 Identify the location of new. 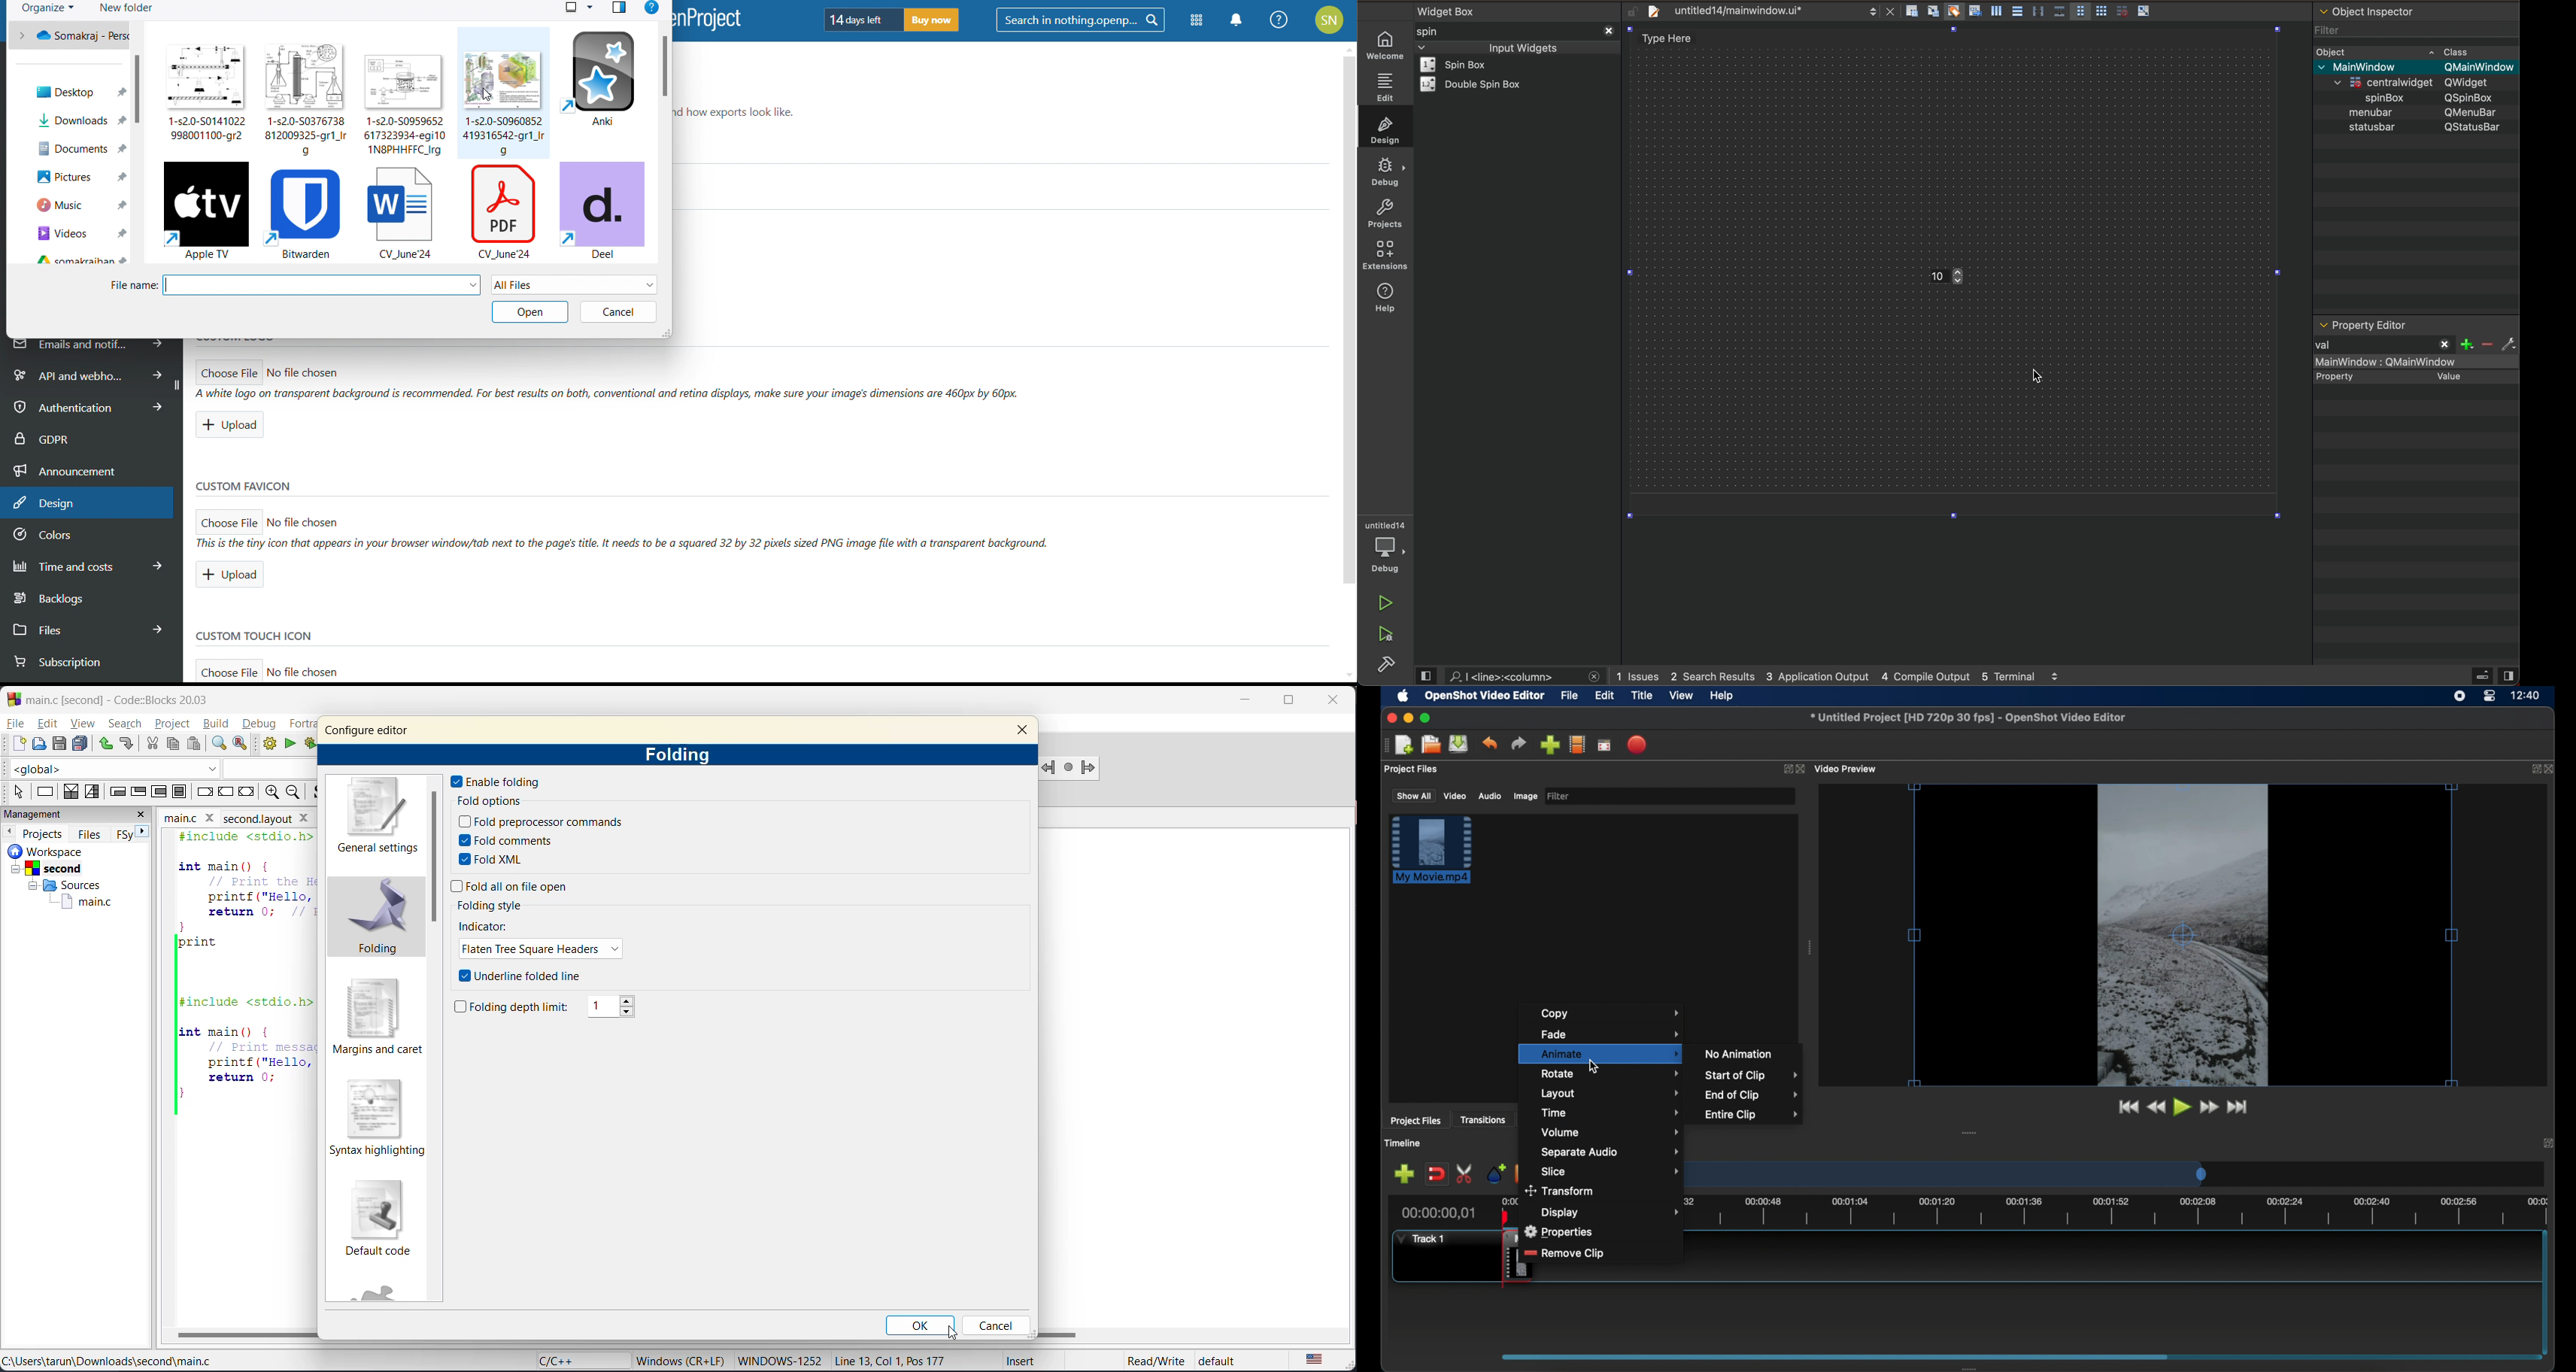
(19, 745).